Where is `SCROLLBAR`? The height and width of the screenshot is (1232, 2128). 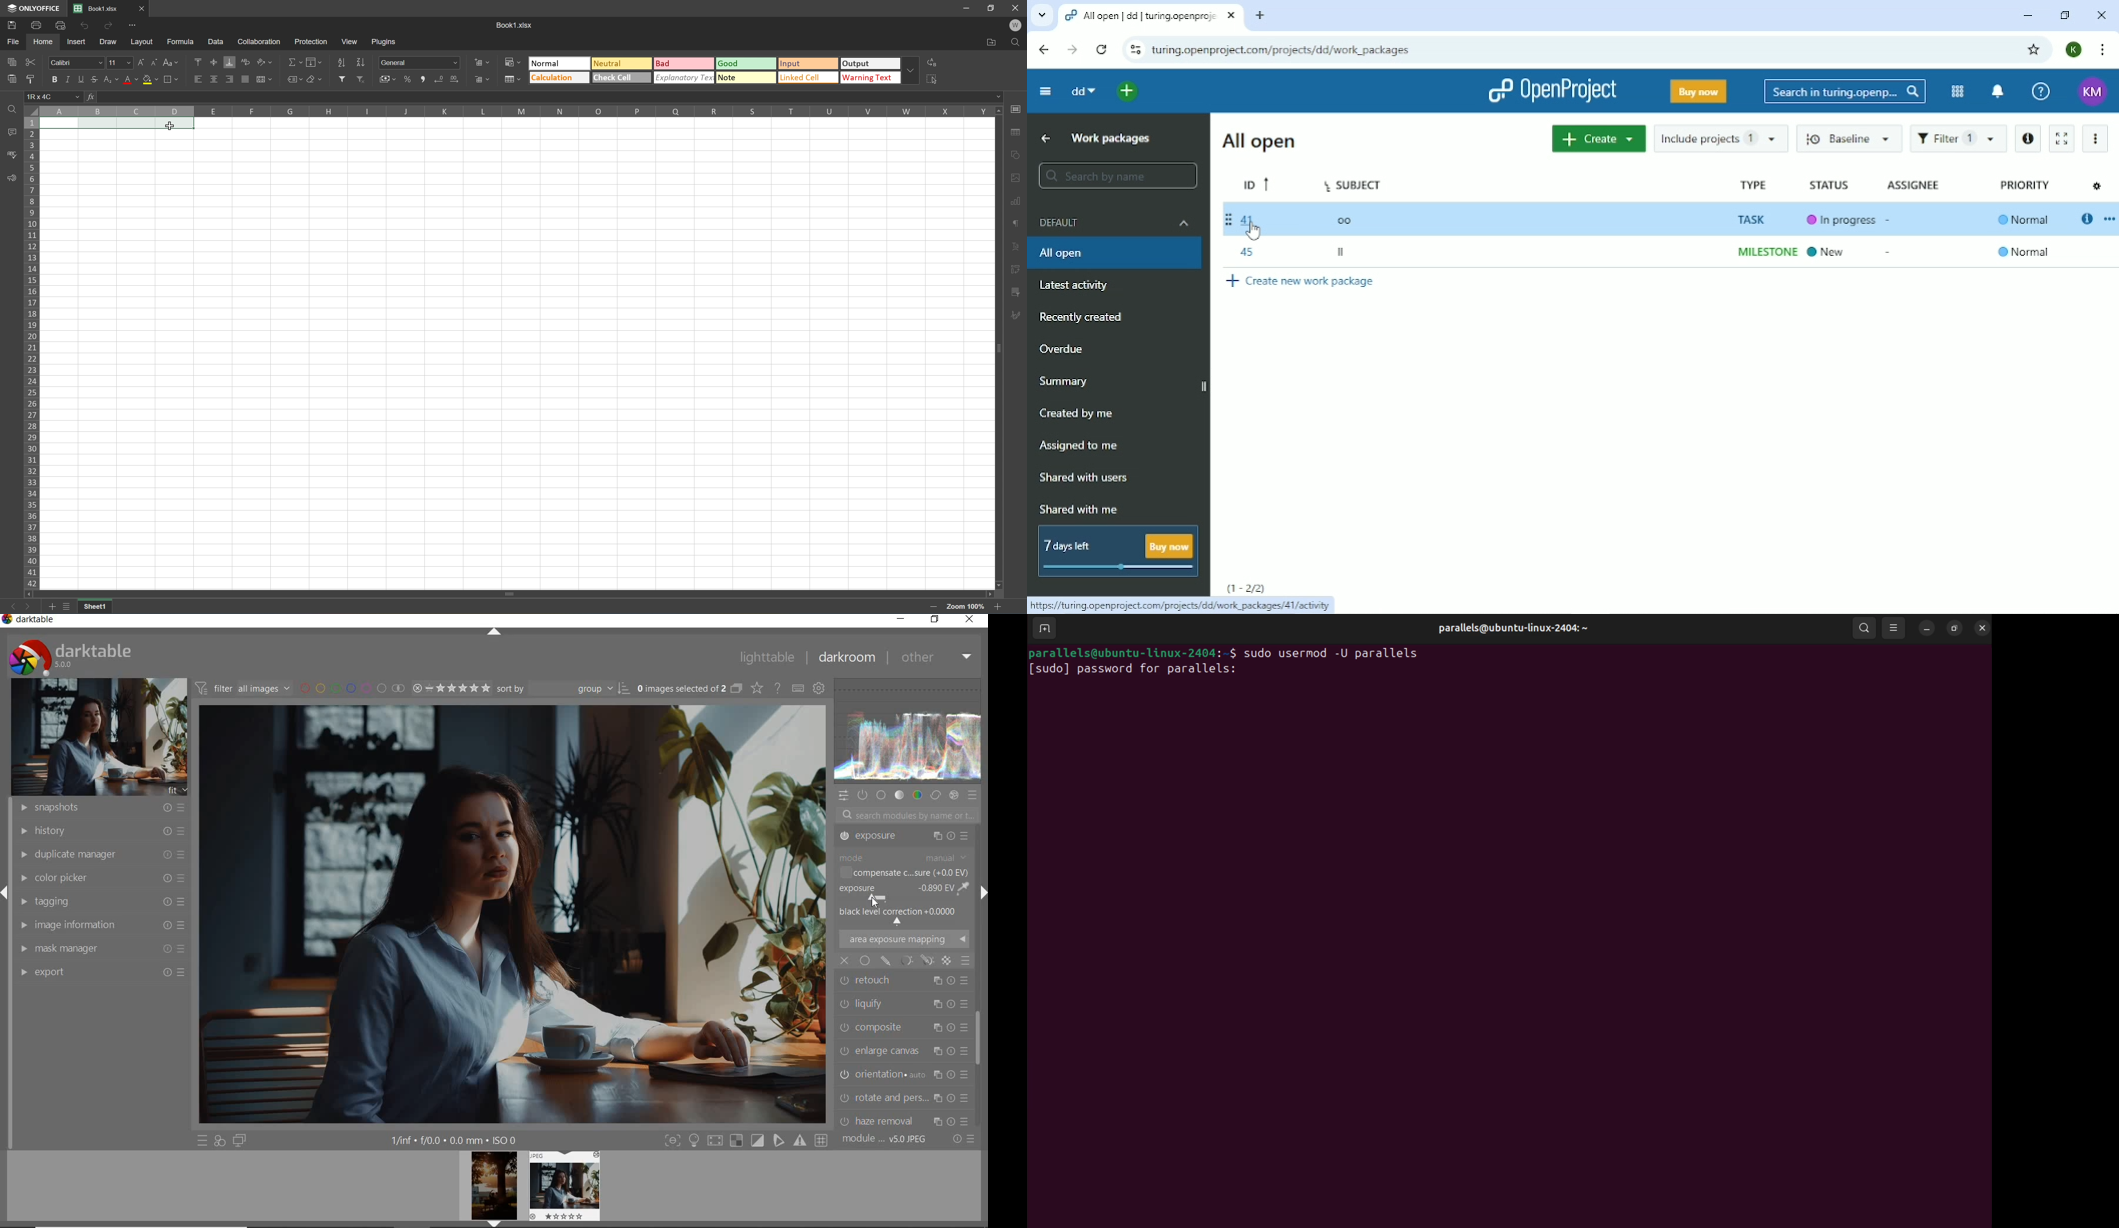
SCROLLBAR is located at coordinates (980, 1044).